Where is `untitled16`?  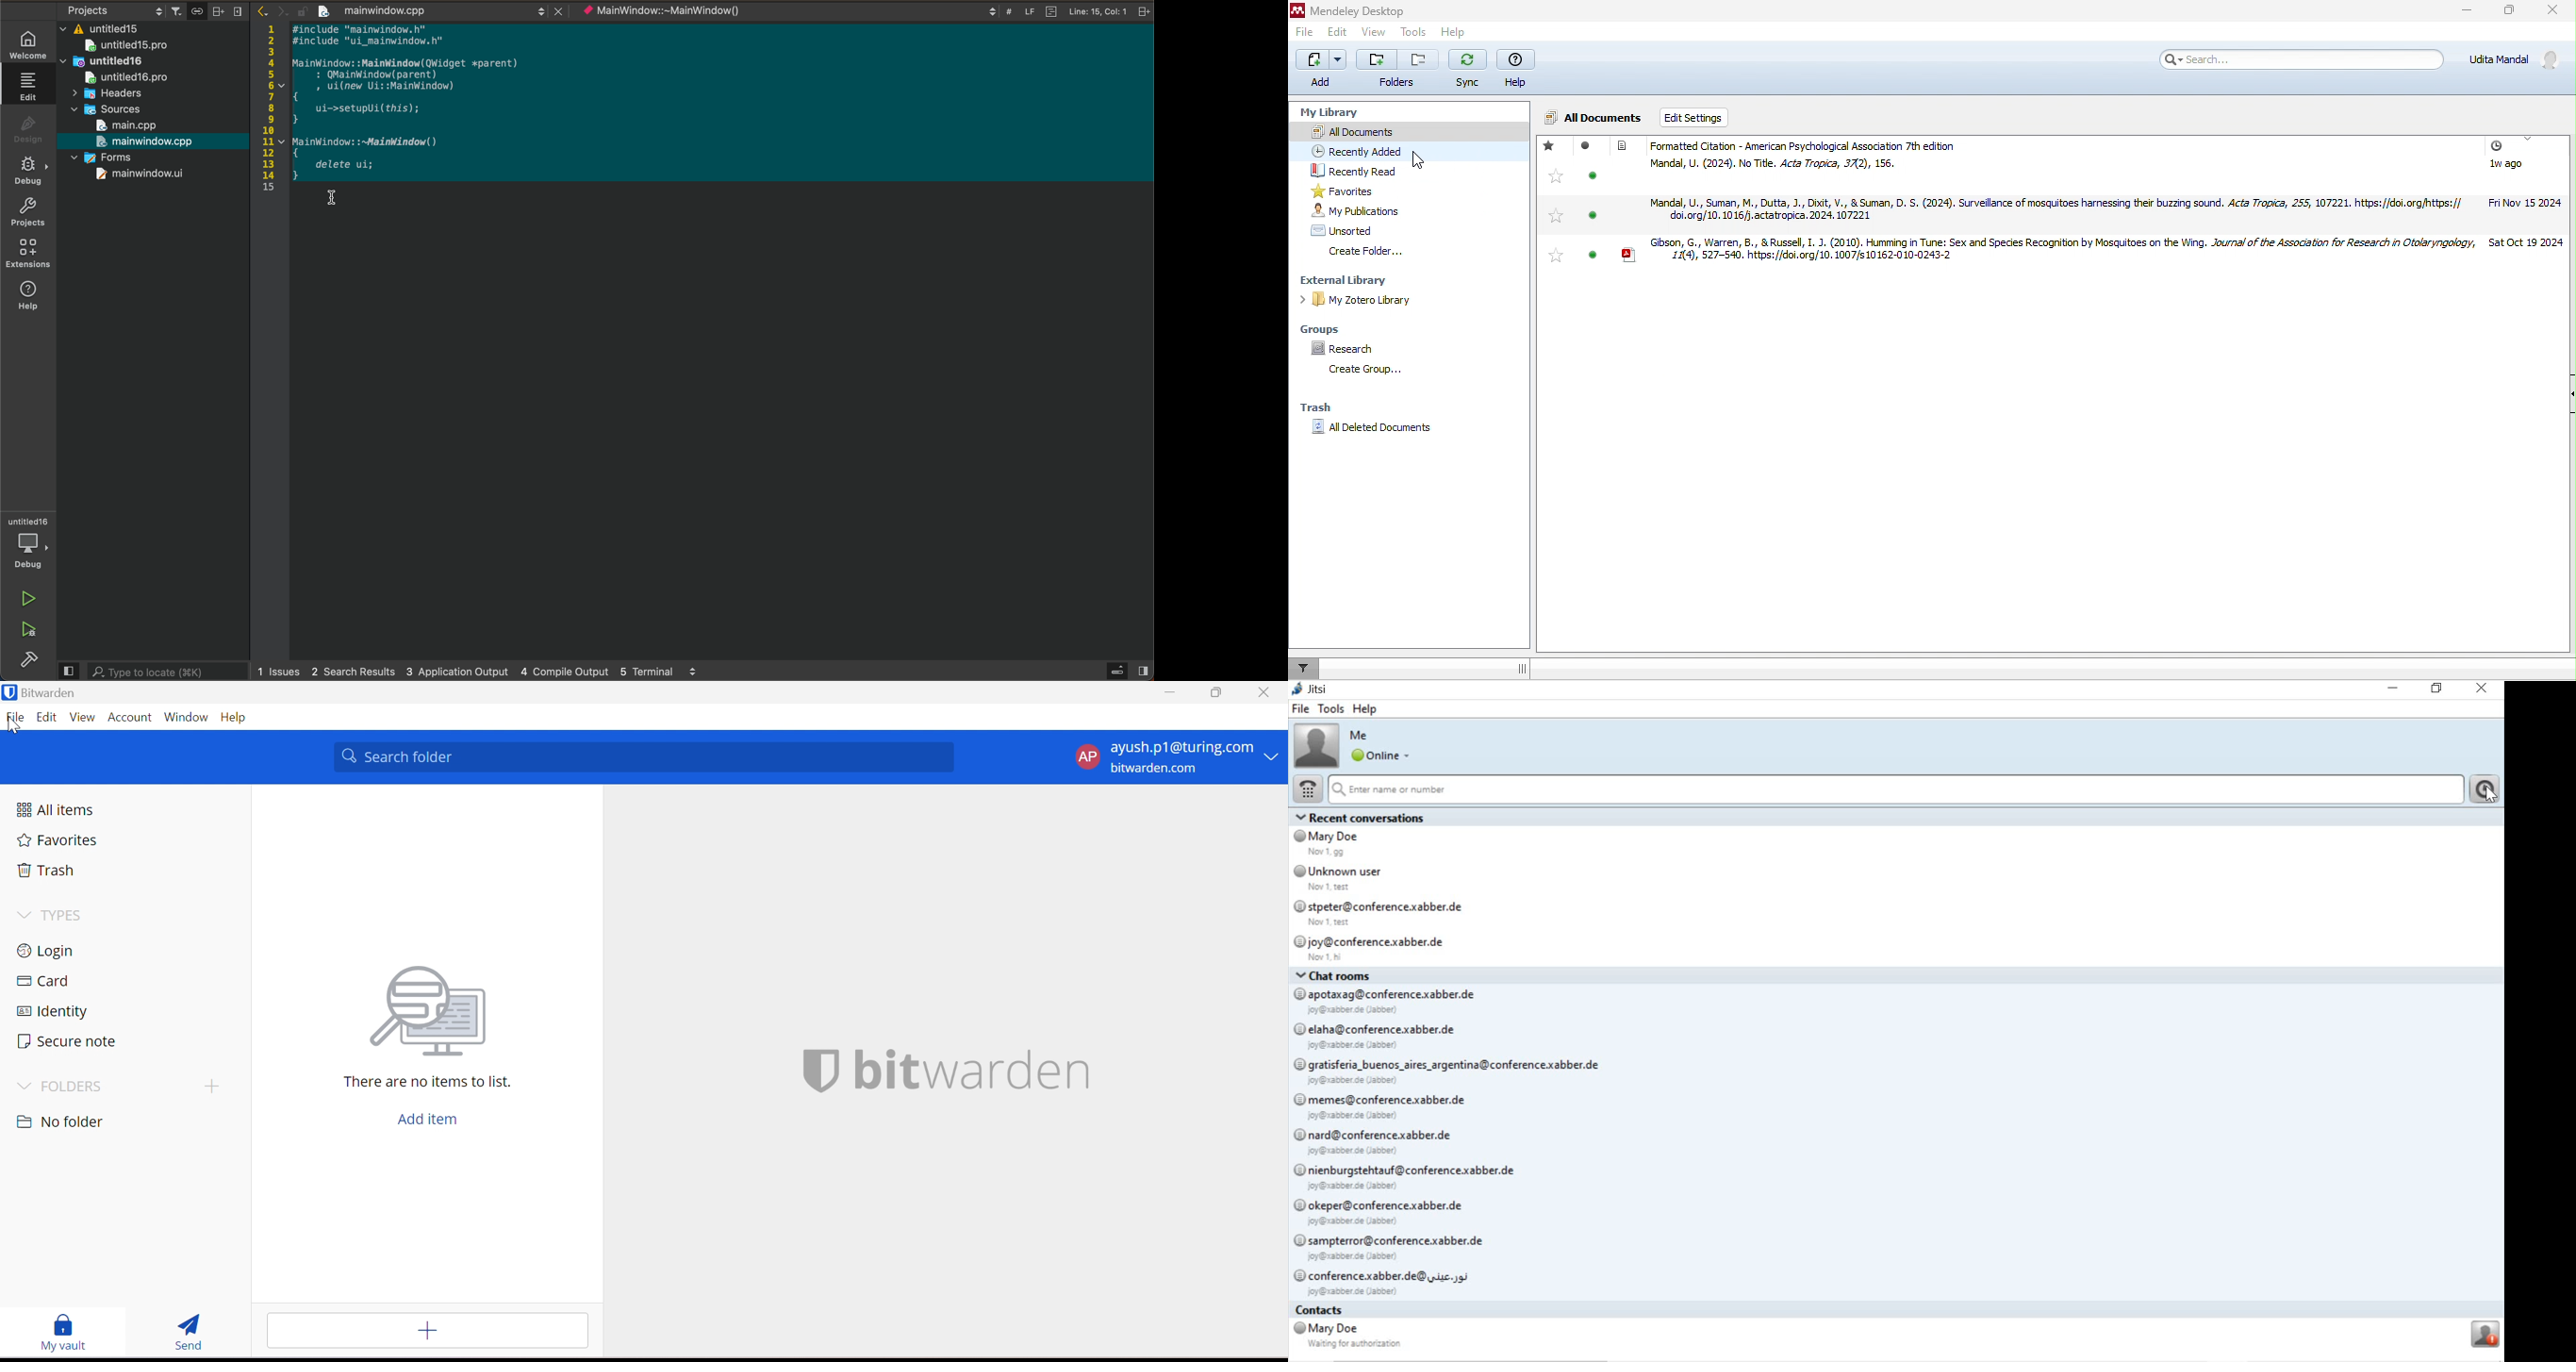
untitled16 is located at coordinates (122, 62).